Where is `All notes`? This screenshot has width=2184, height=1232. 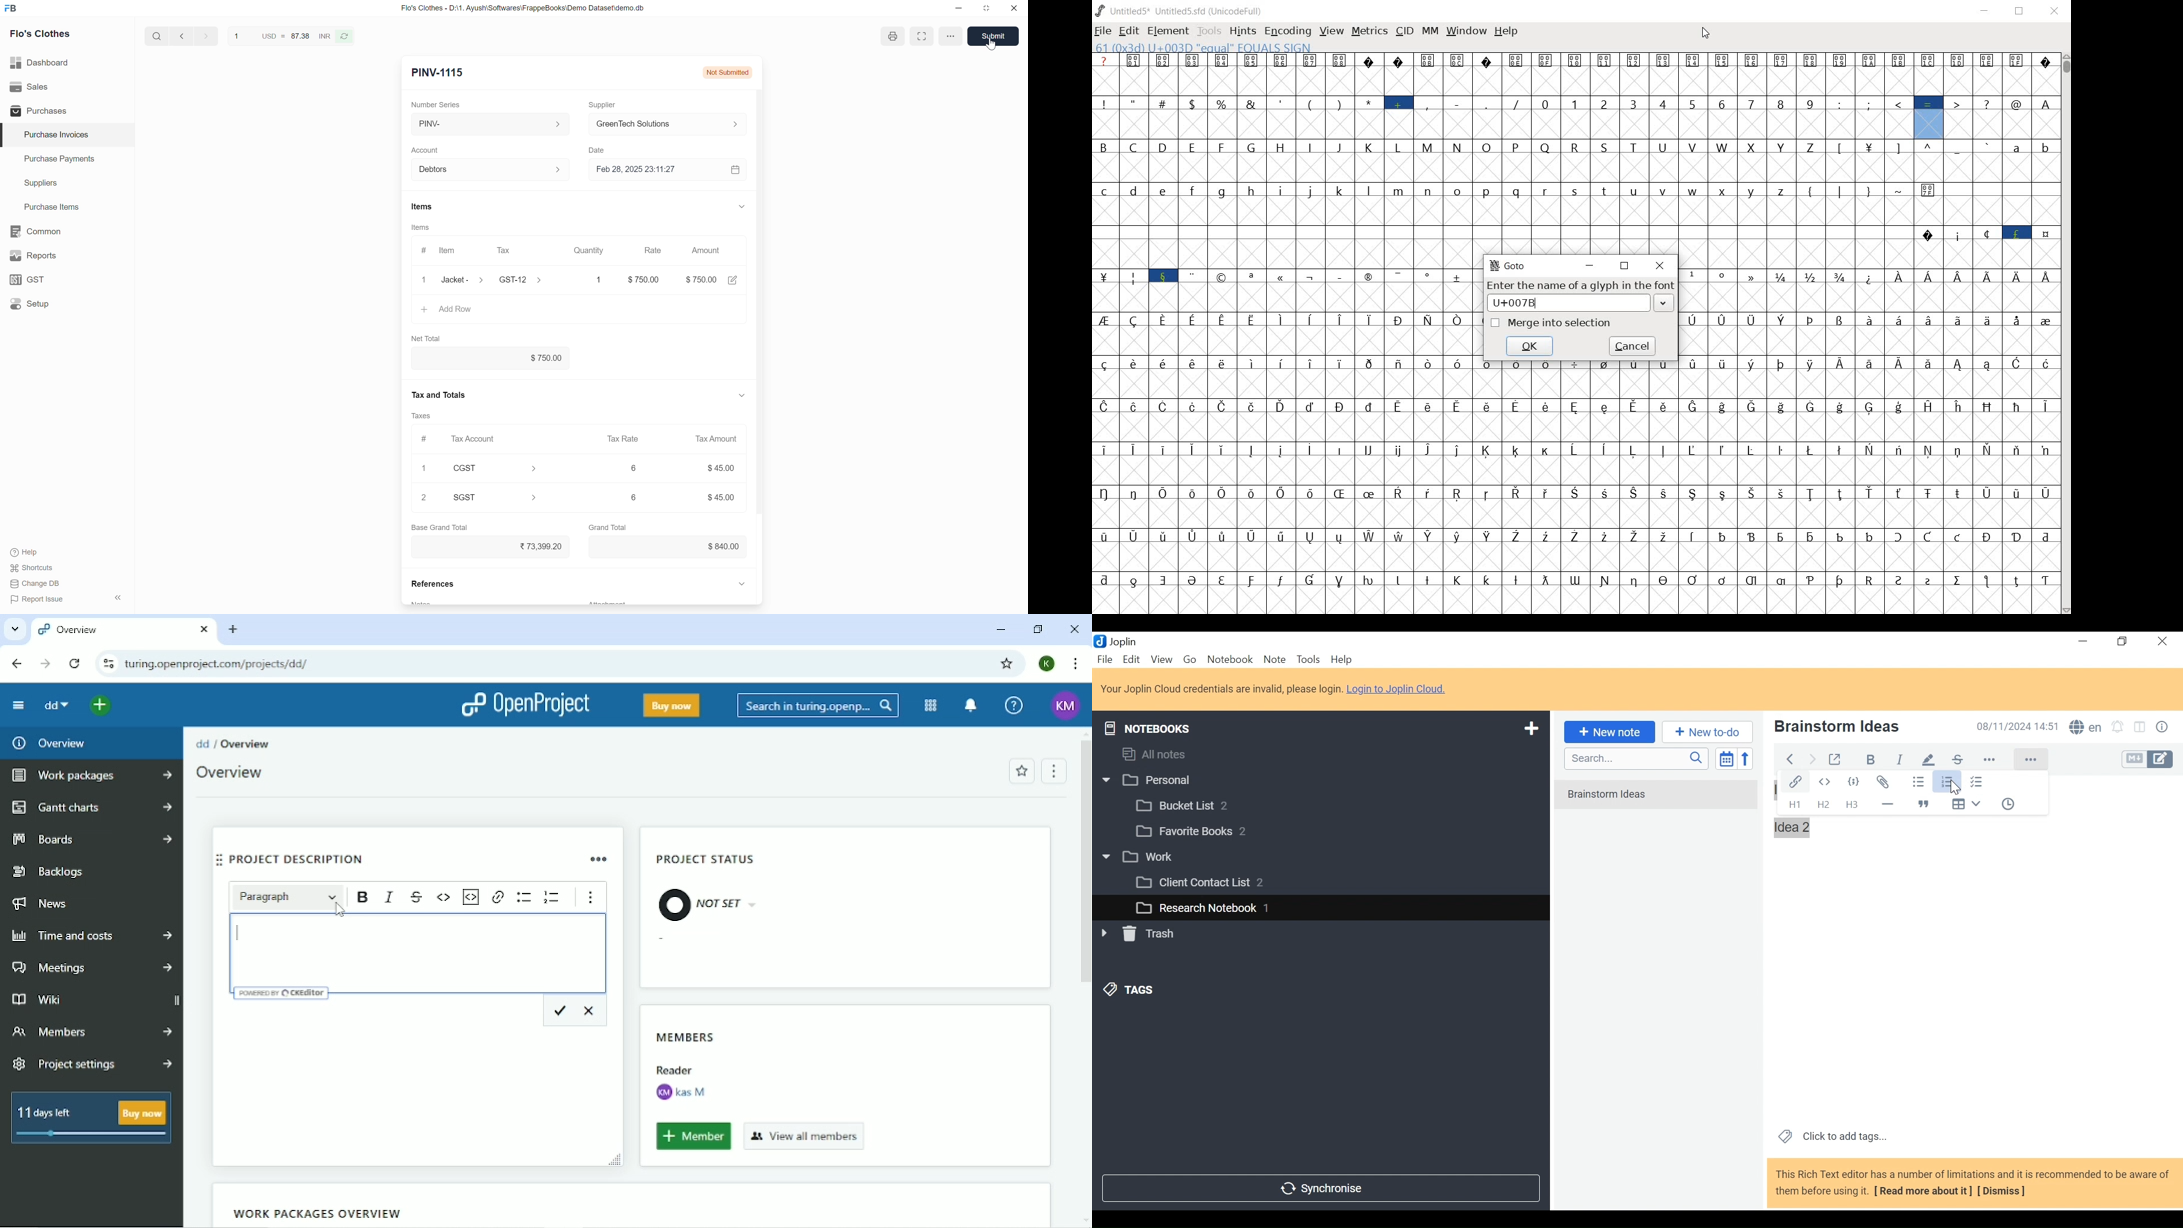
All notes is located at coordinates (1165, 752).